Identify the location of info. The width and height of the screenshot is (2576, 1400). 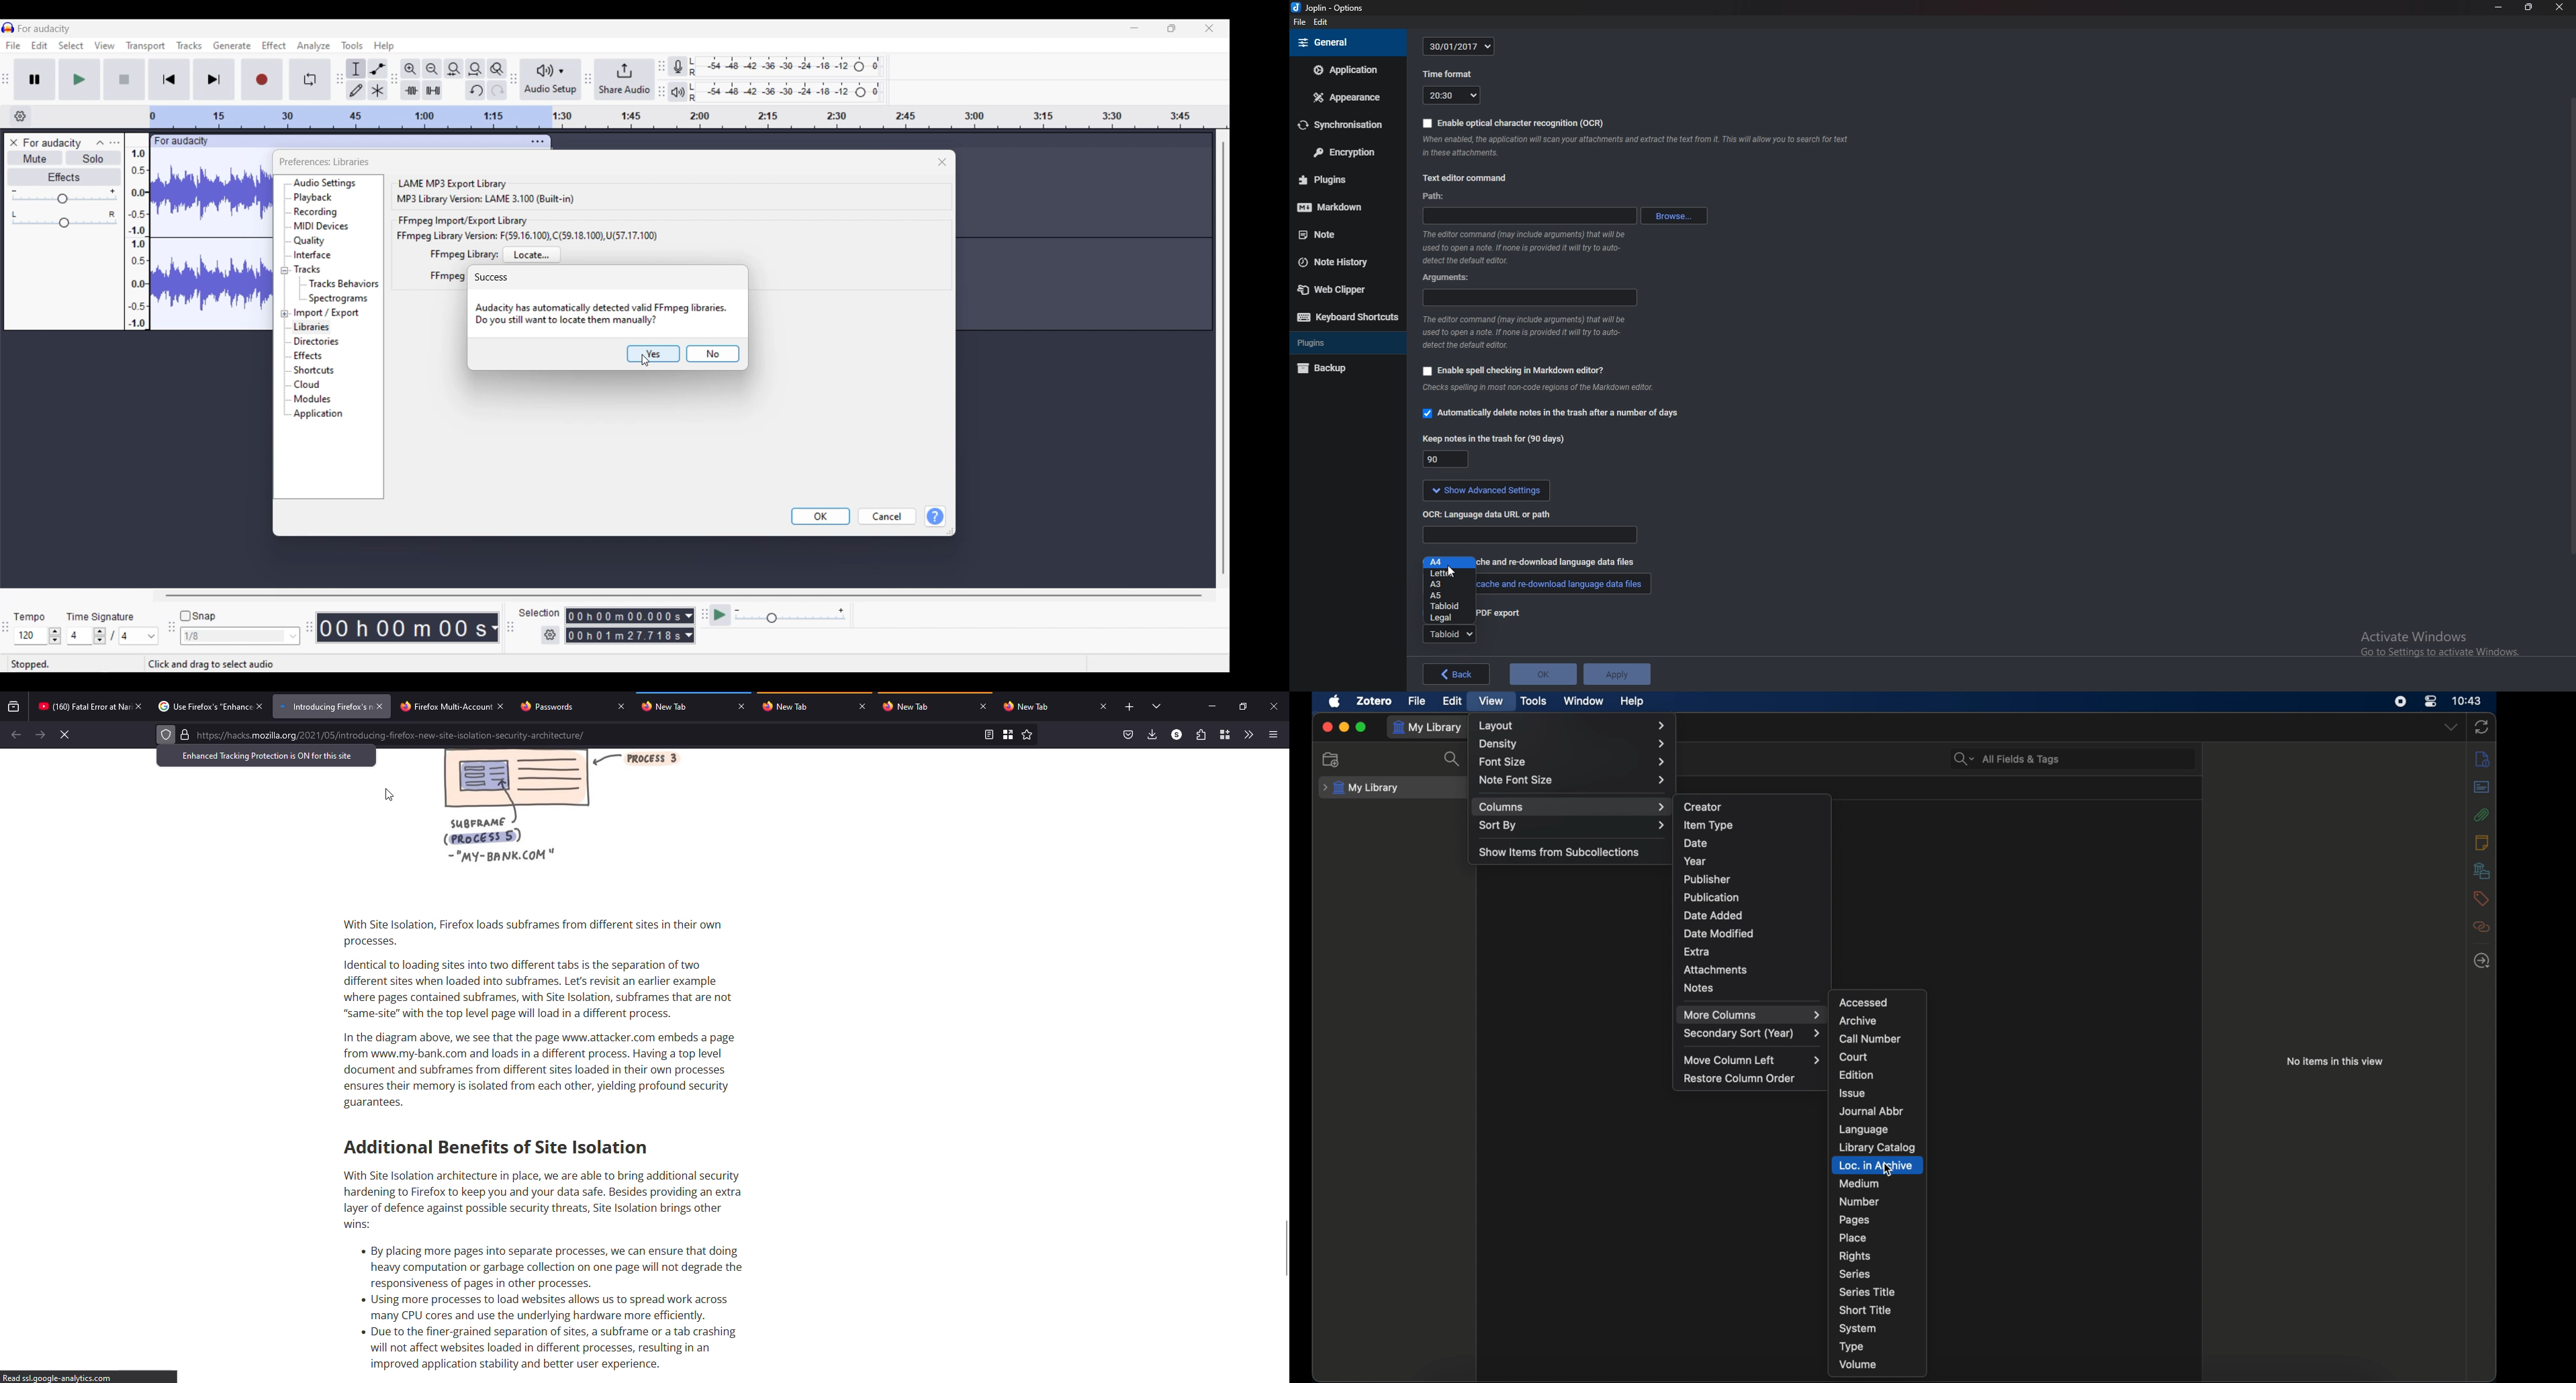
(2482, 759).